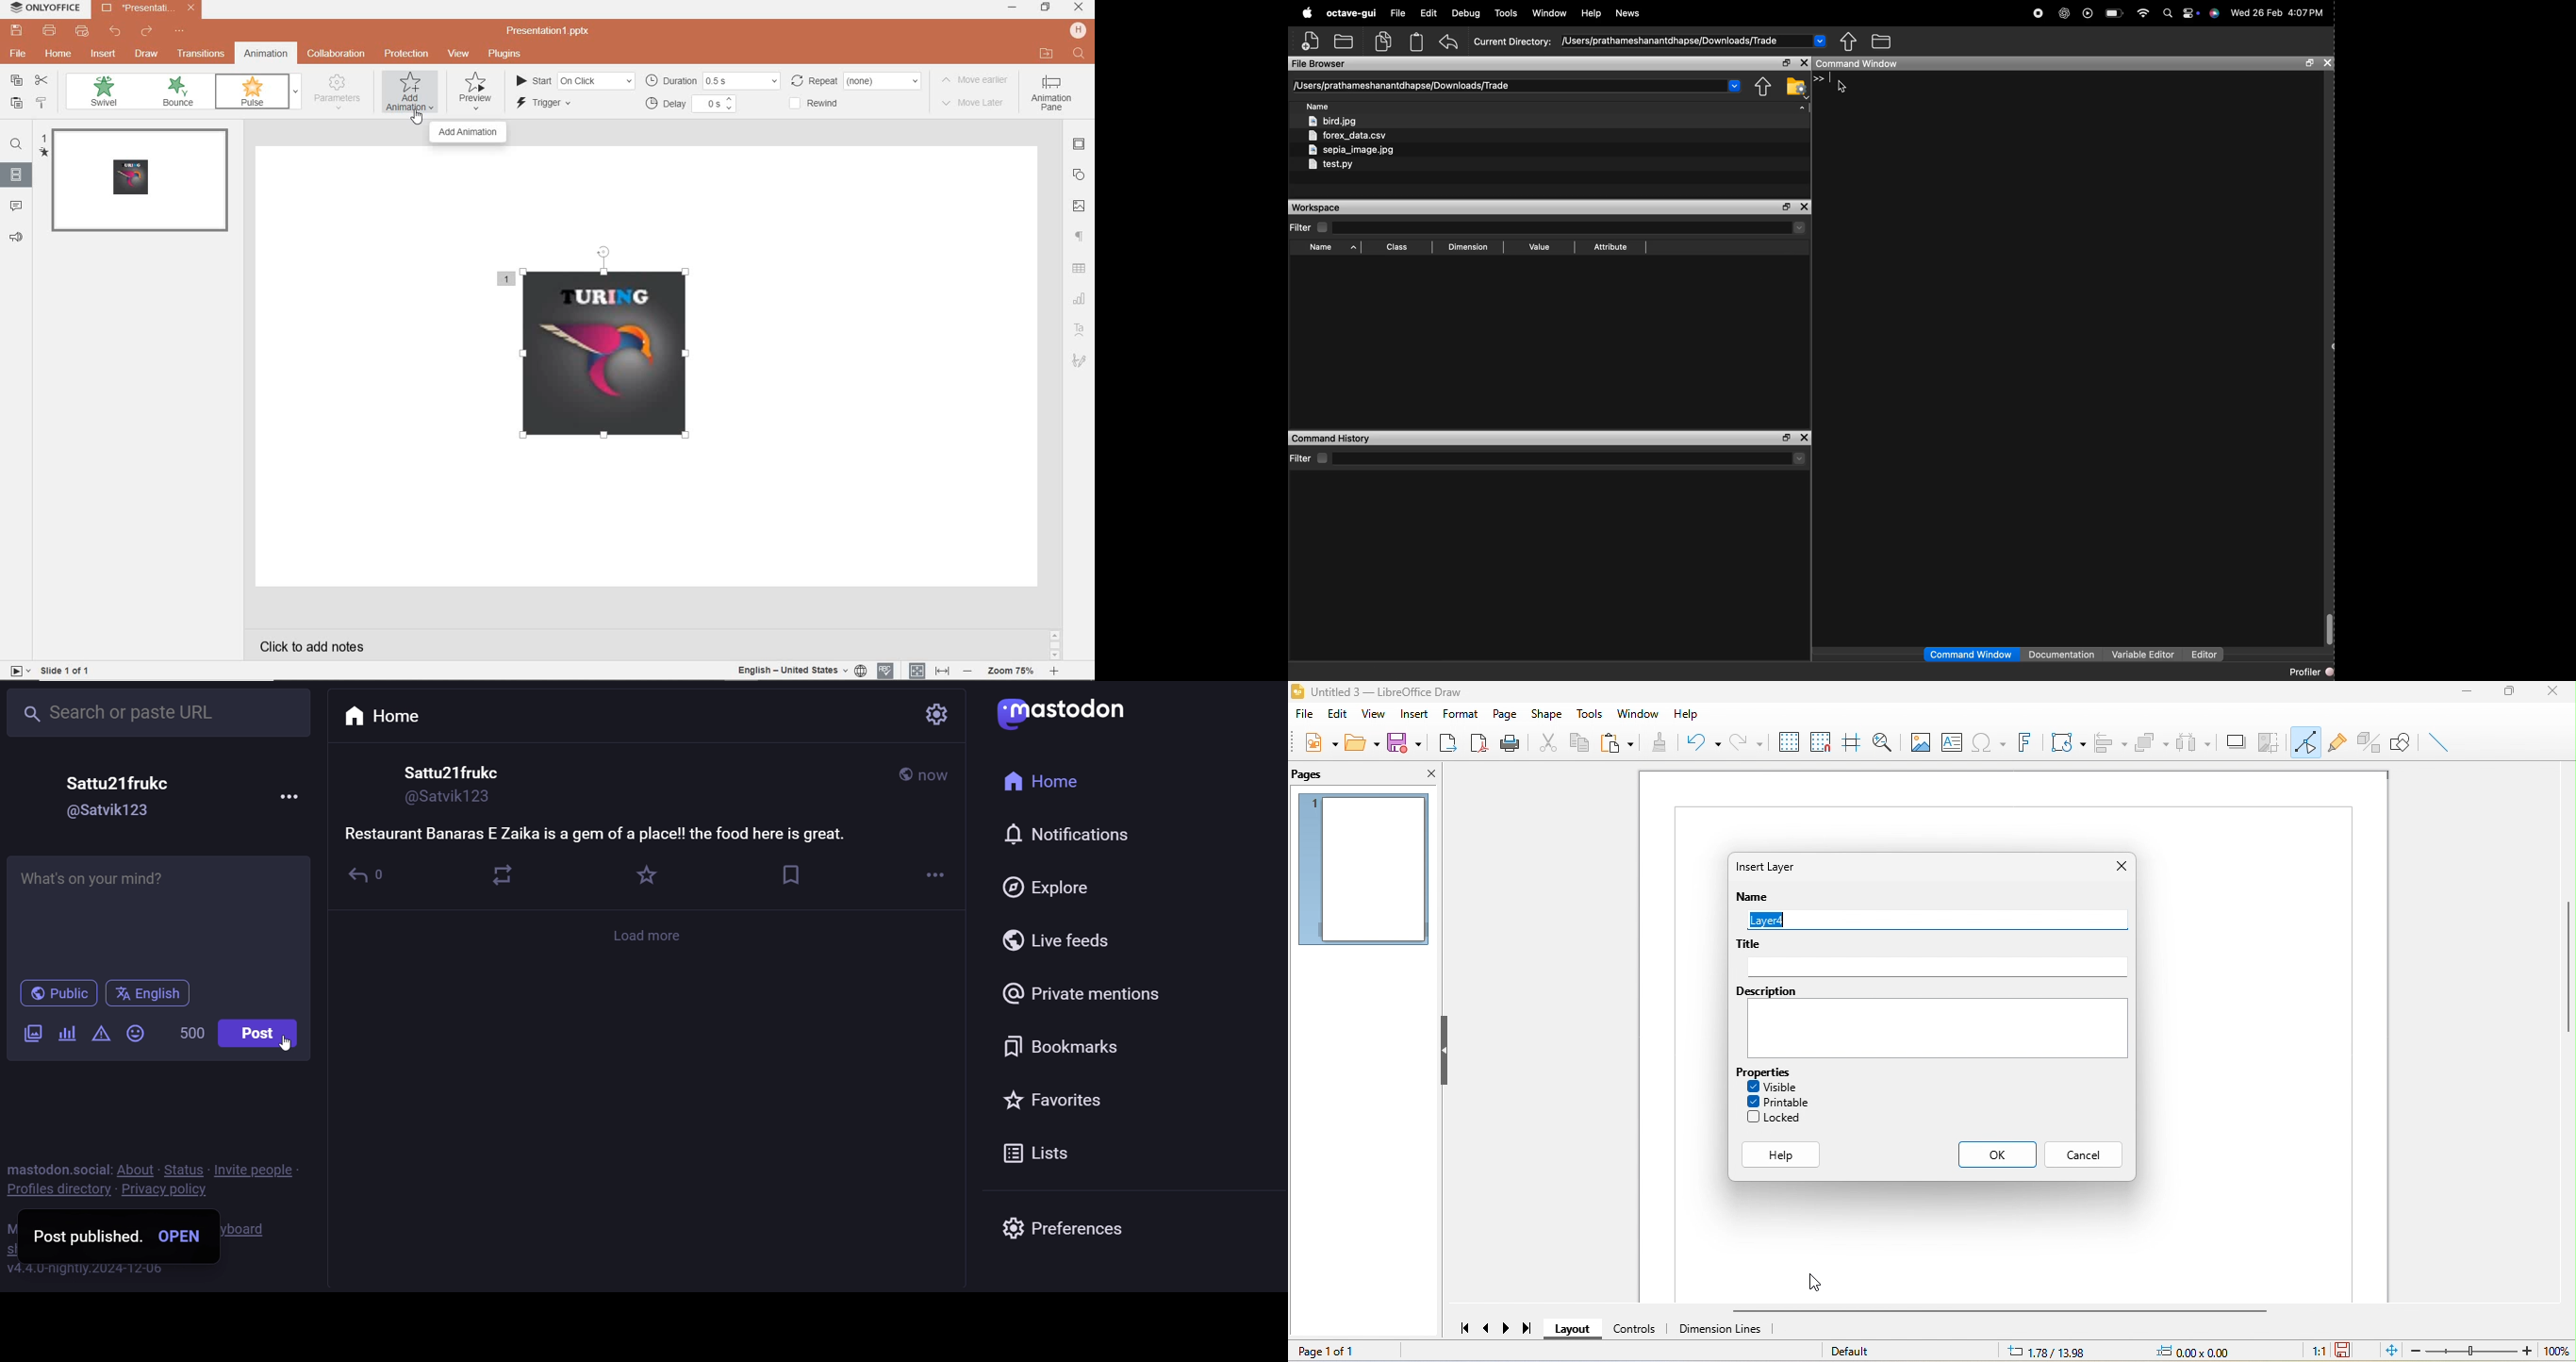 Image resolution: width=2576 pixels, height=1372 pixels. Describe the element at coordinates (451, 772) in the screenshot. I see `Sattu21frukc` at that location.